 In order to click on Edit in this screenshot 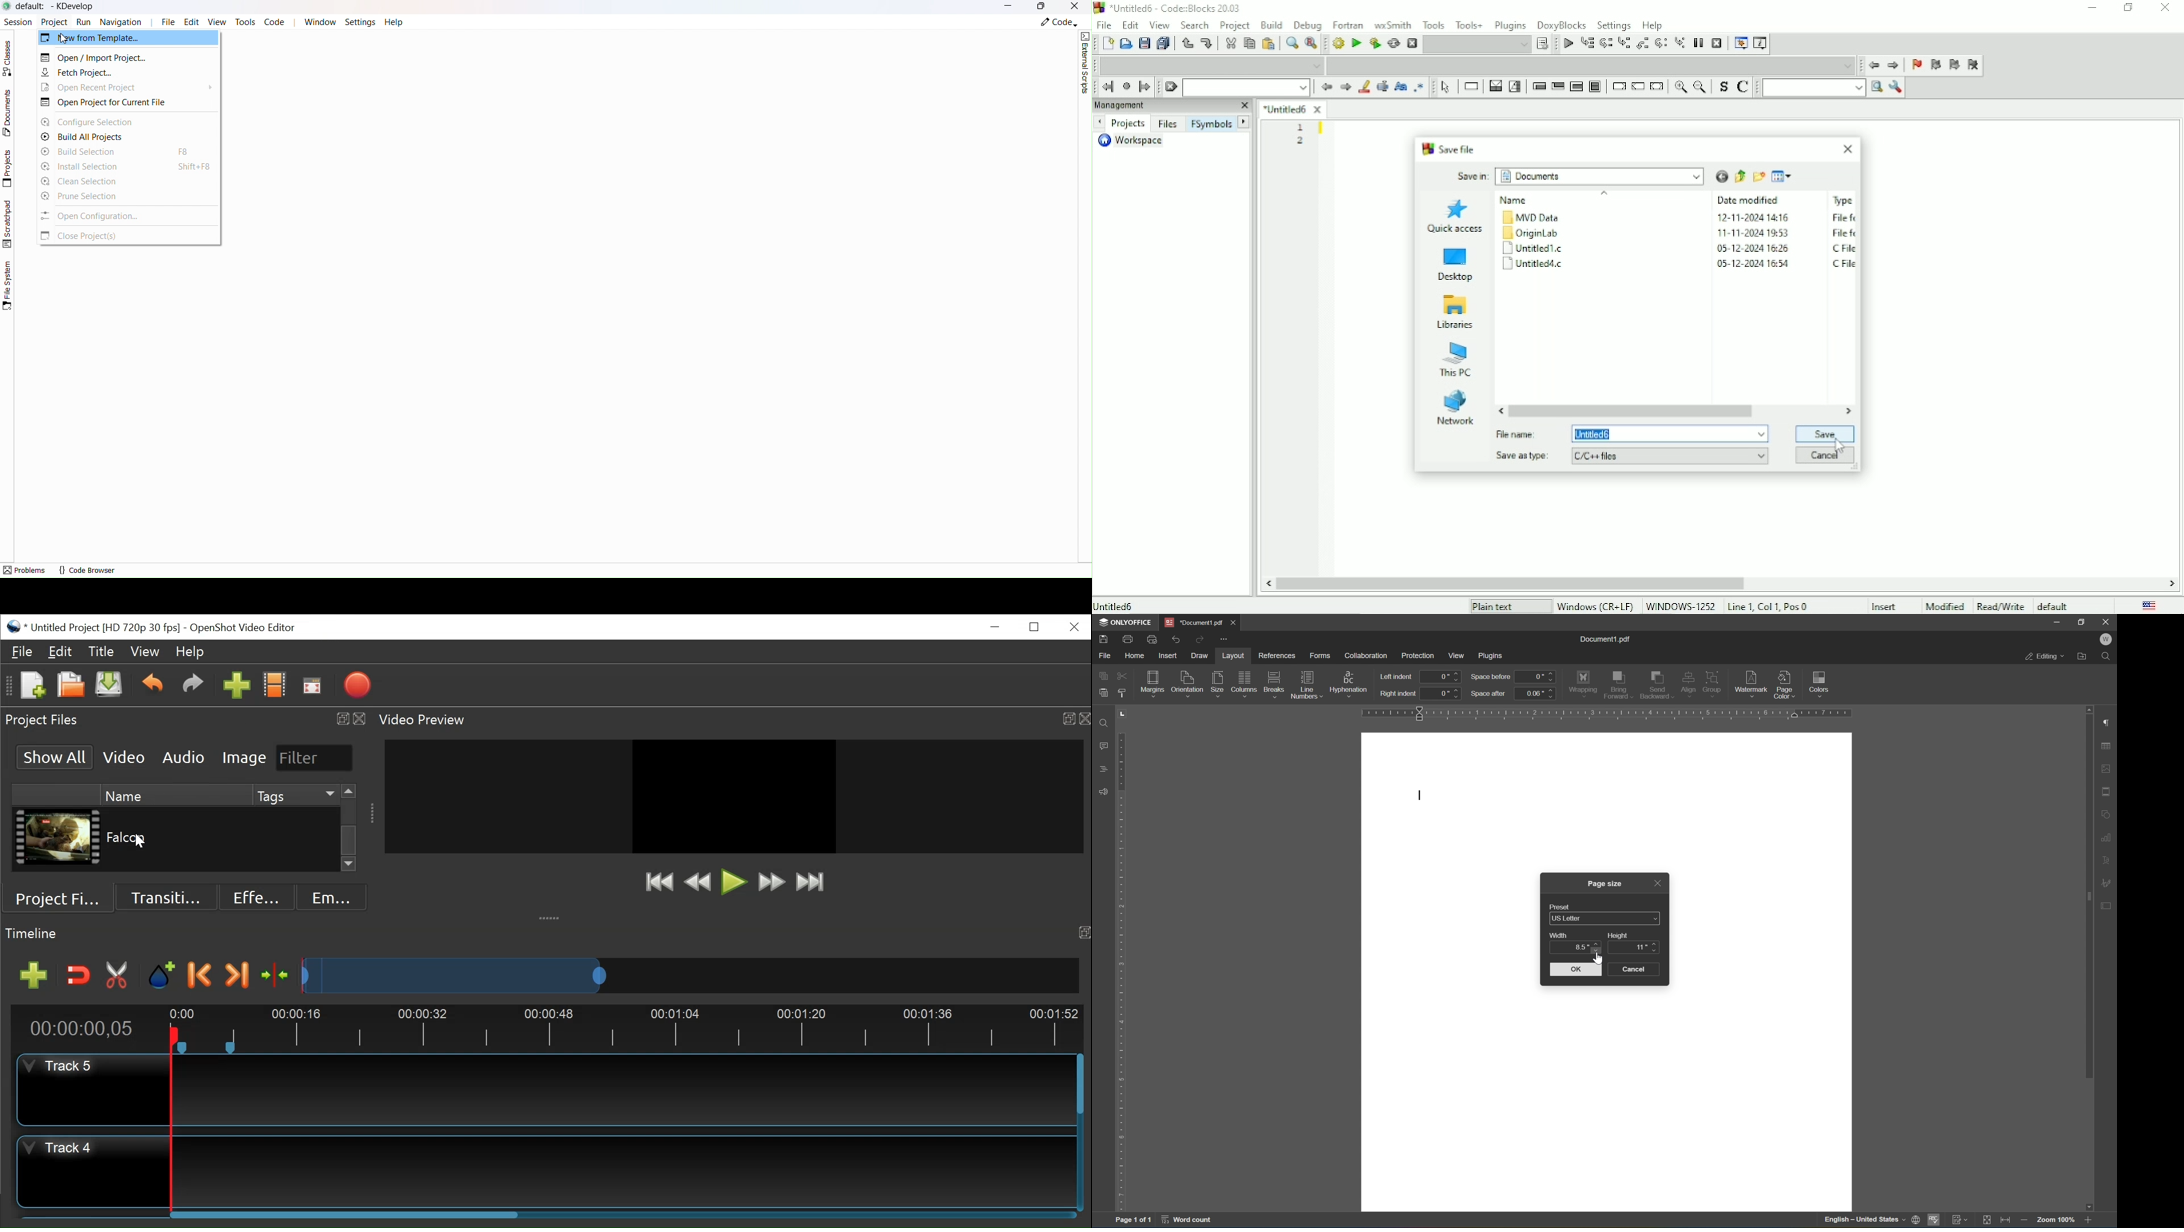, I will do `click(1131, 25)`.